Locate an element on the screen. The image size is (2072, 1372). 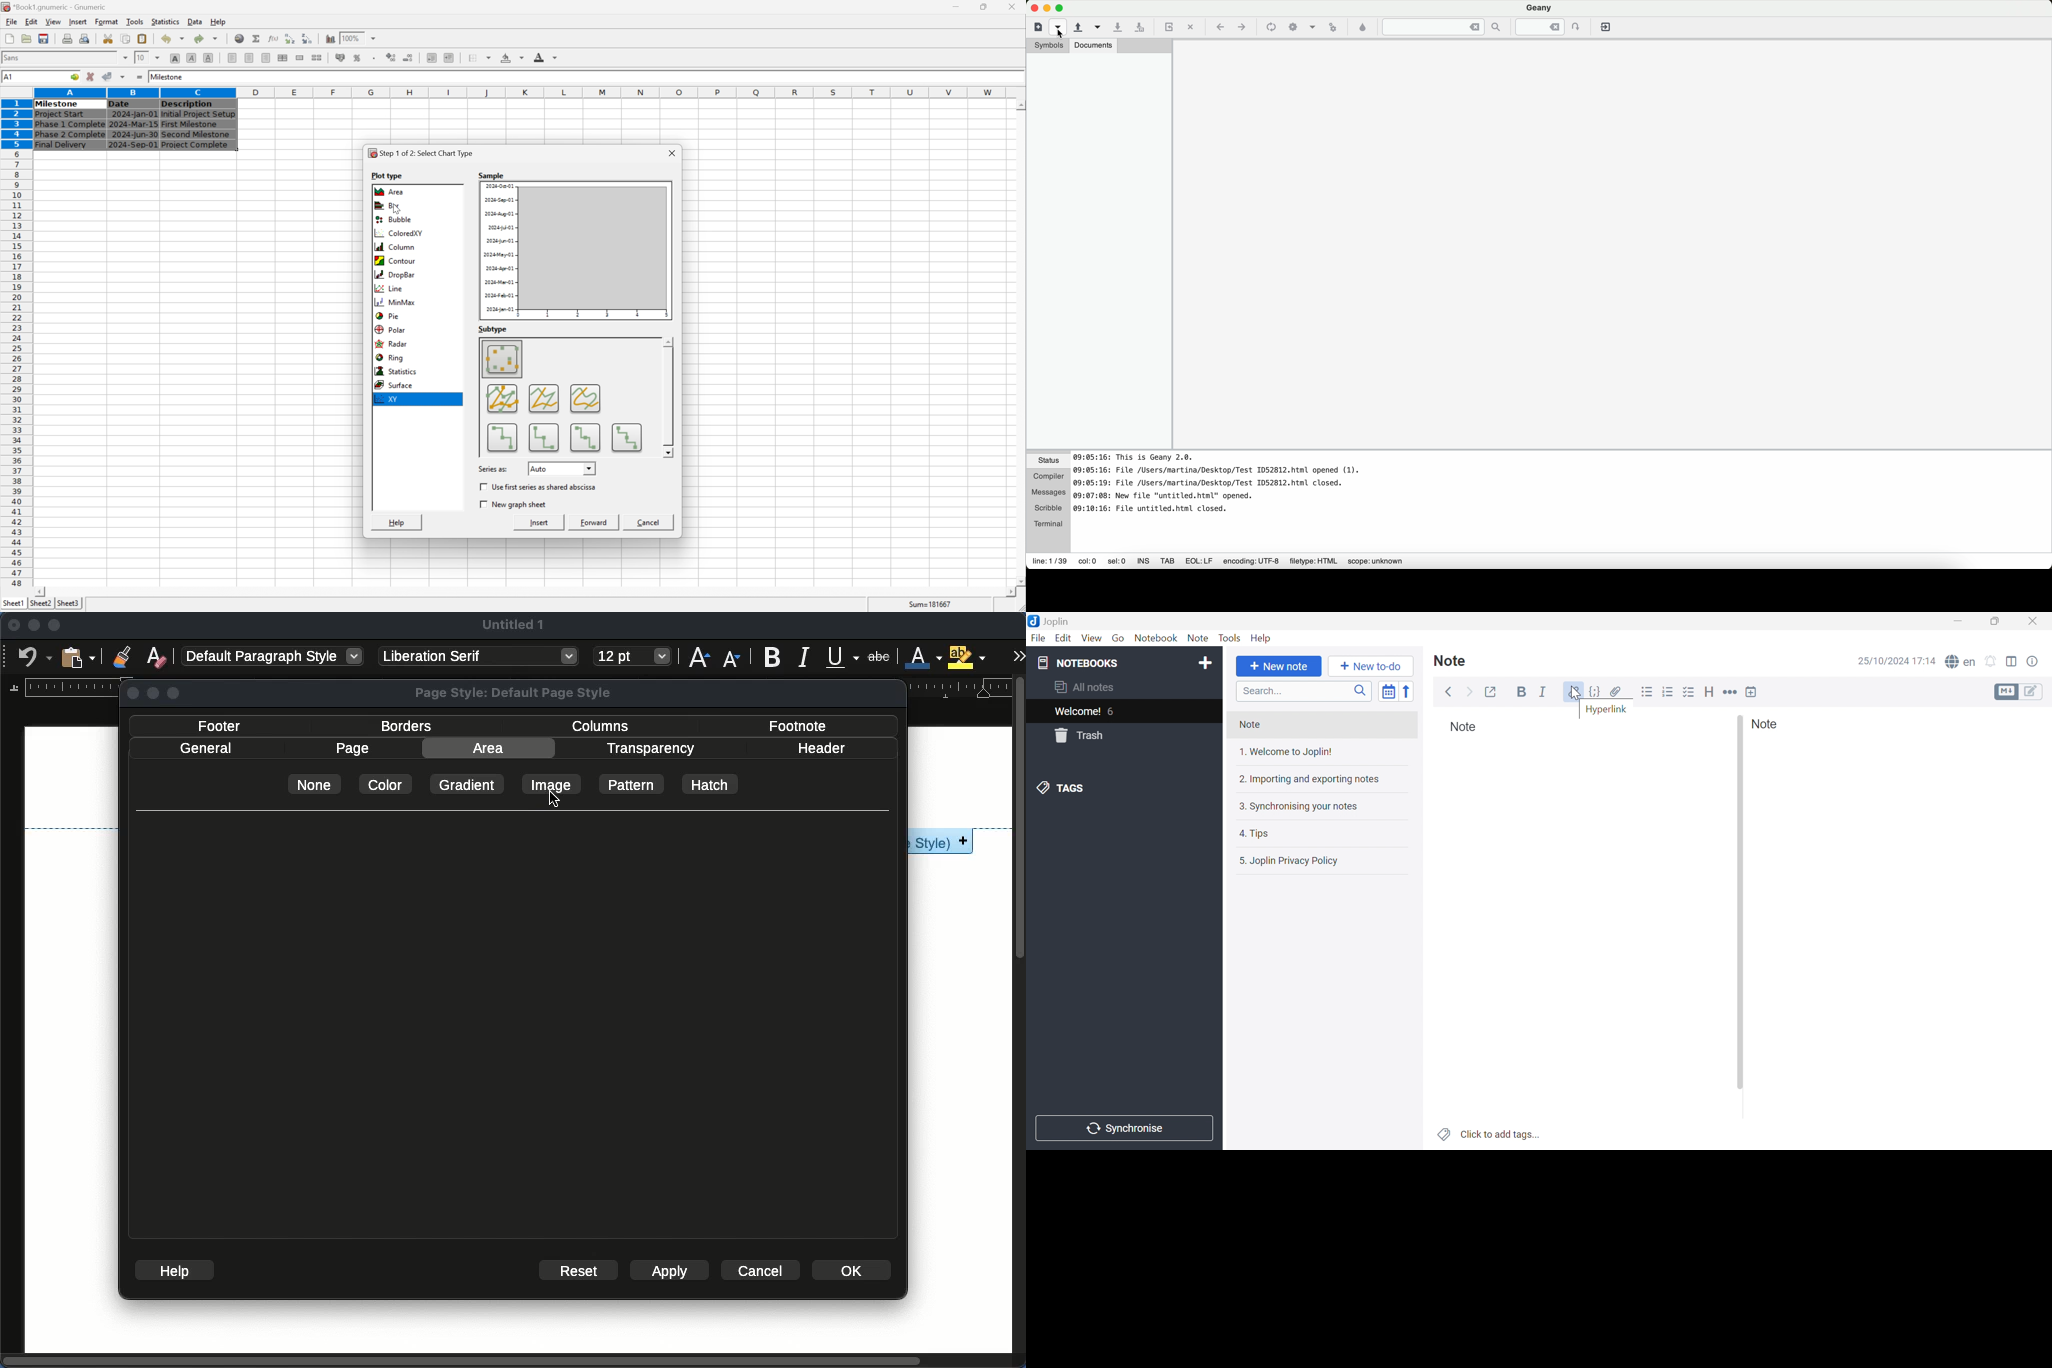
scroll is located at coordinates (1021, 1022).